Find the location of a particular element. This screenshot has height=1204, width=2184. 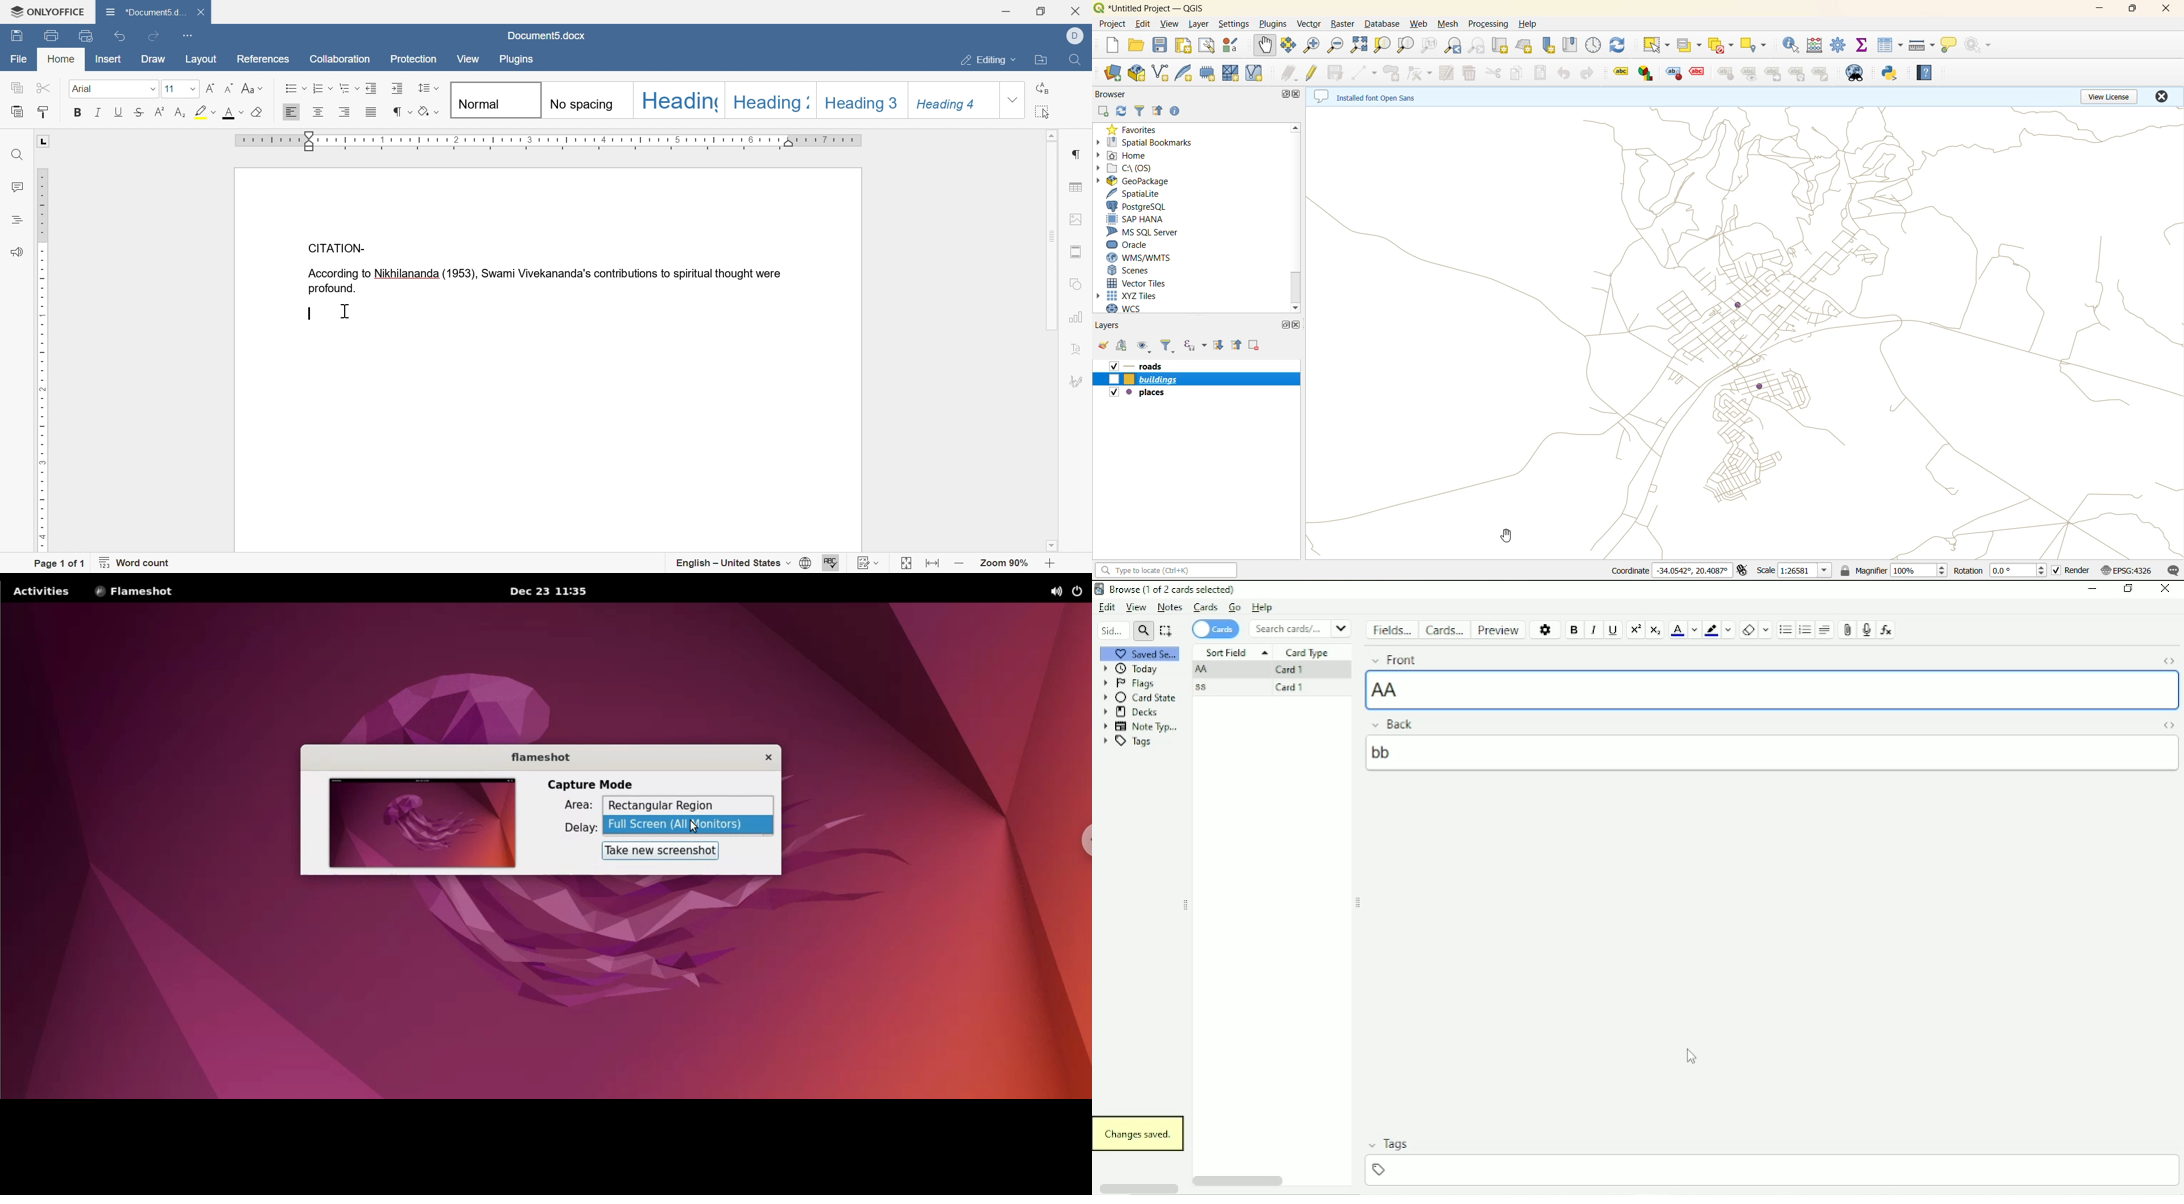

help is located at coordinates (1529, 26).